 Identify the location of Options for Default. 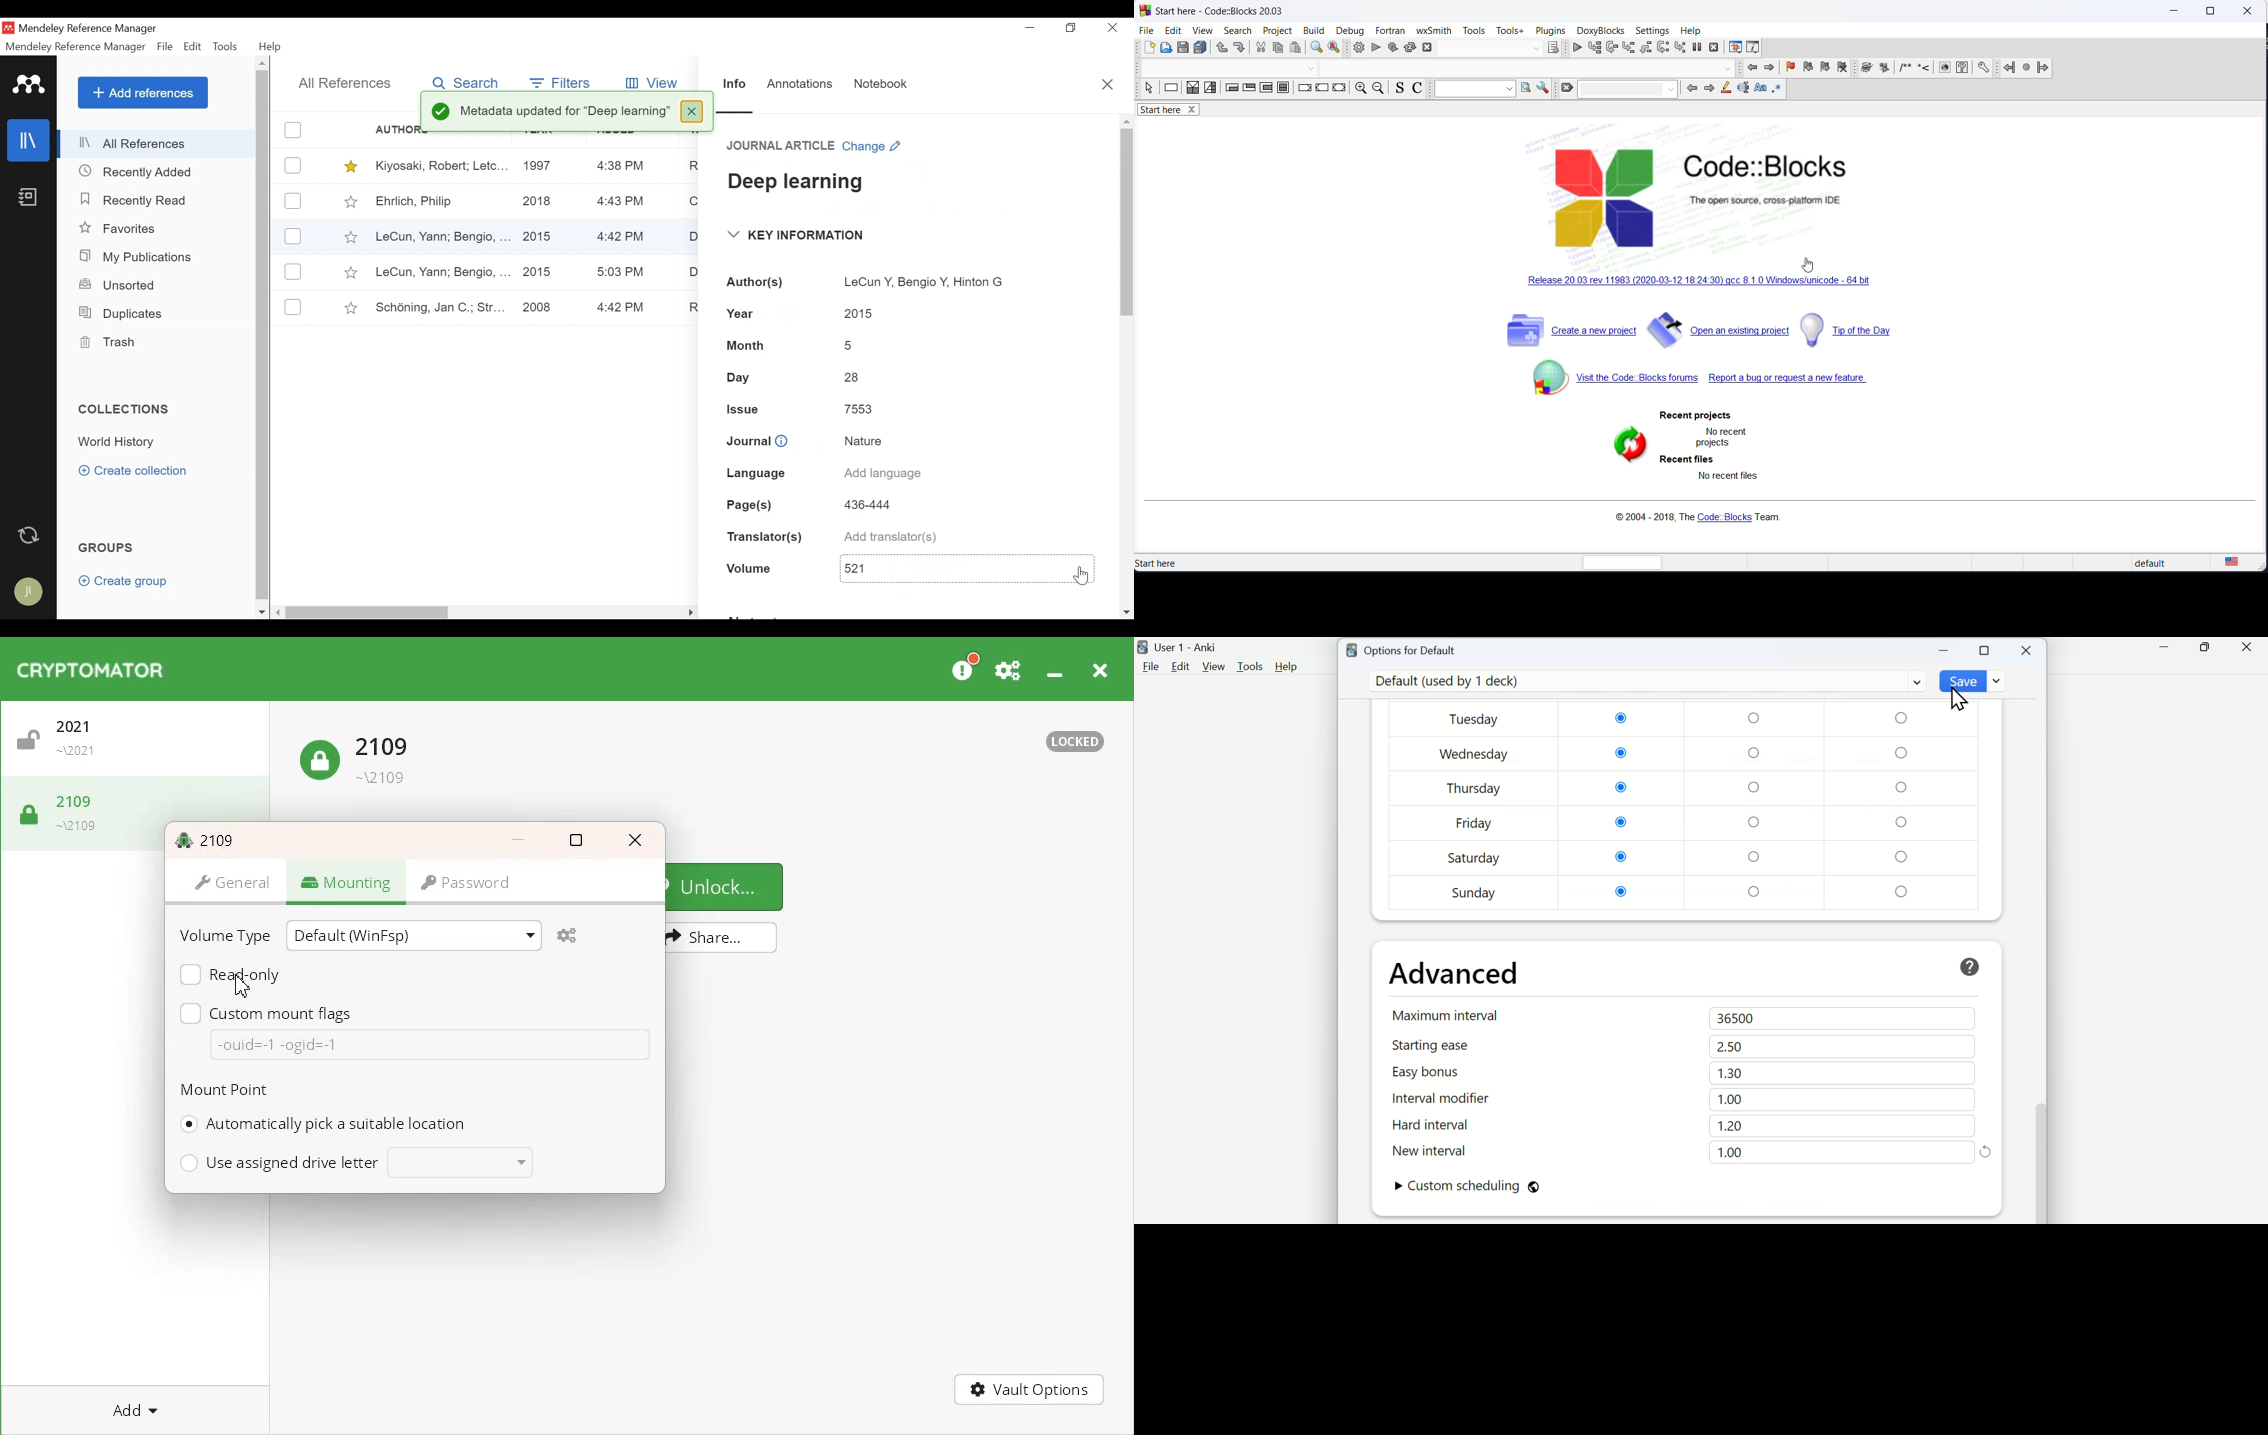
(1402, 649).